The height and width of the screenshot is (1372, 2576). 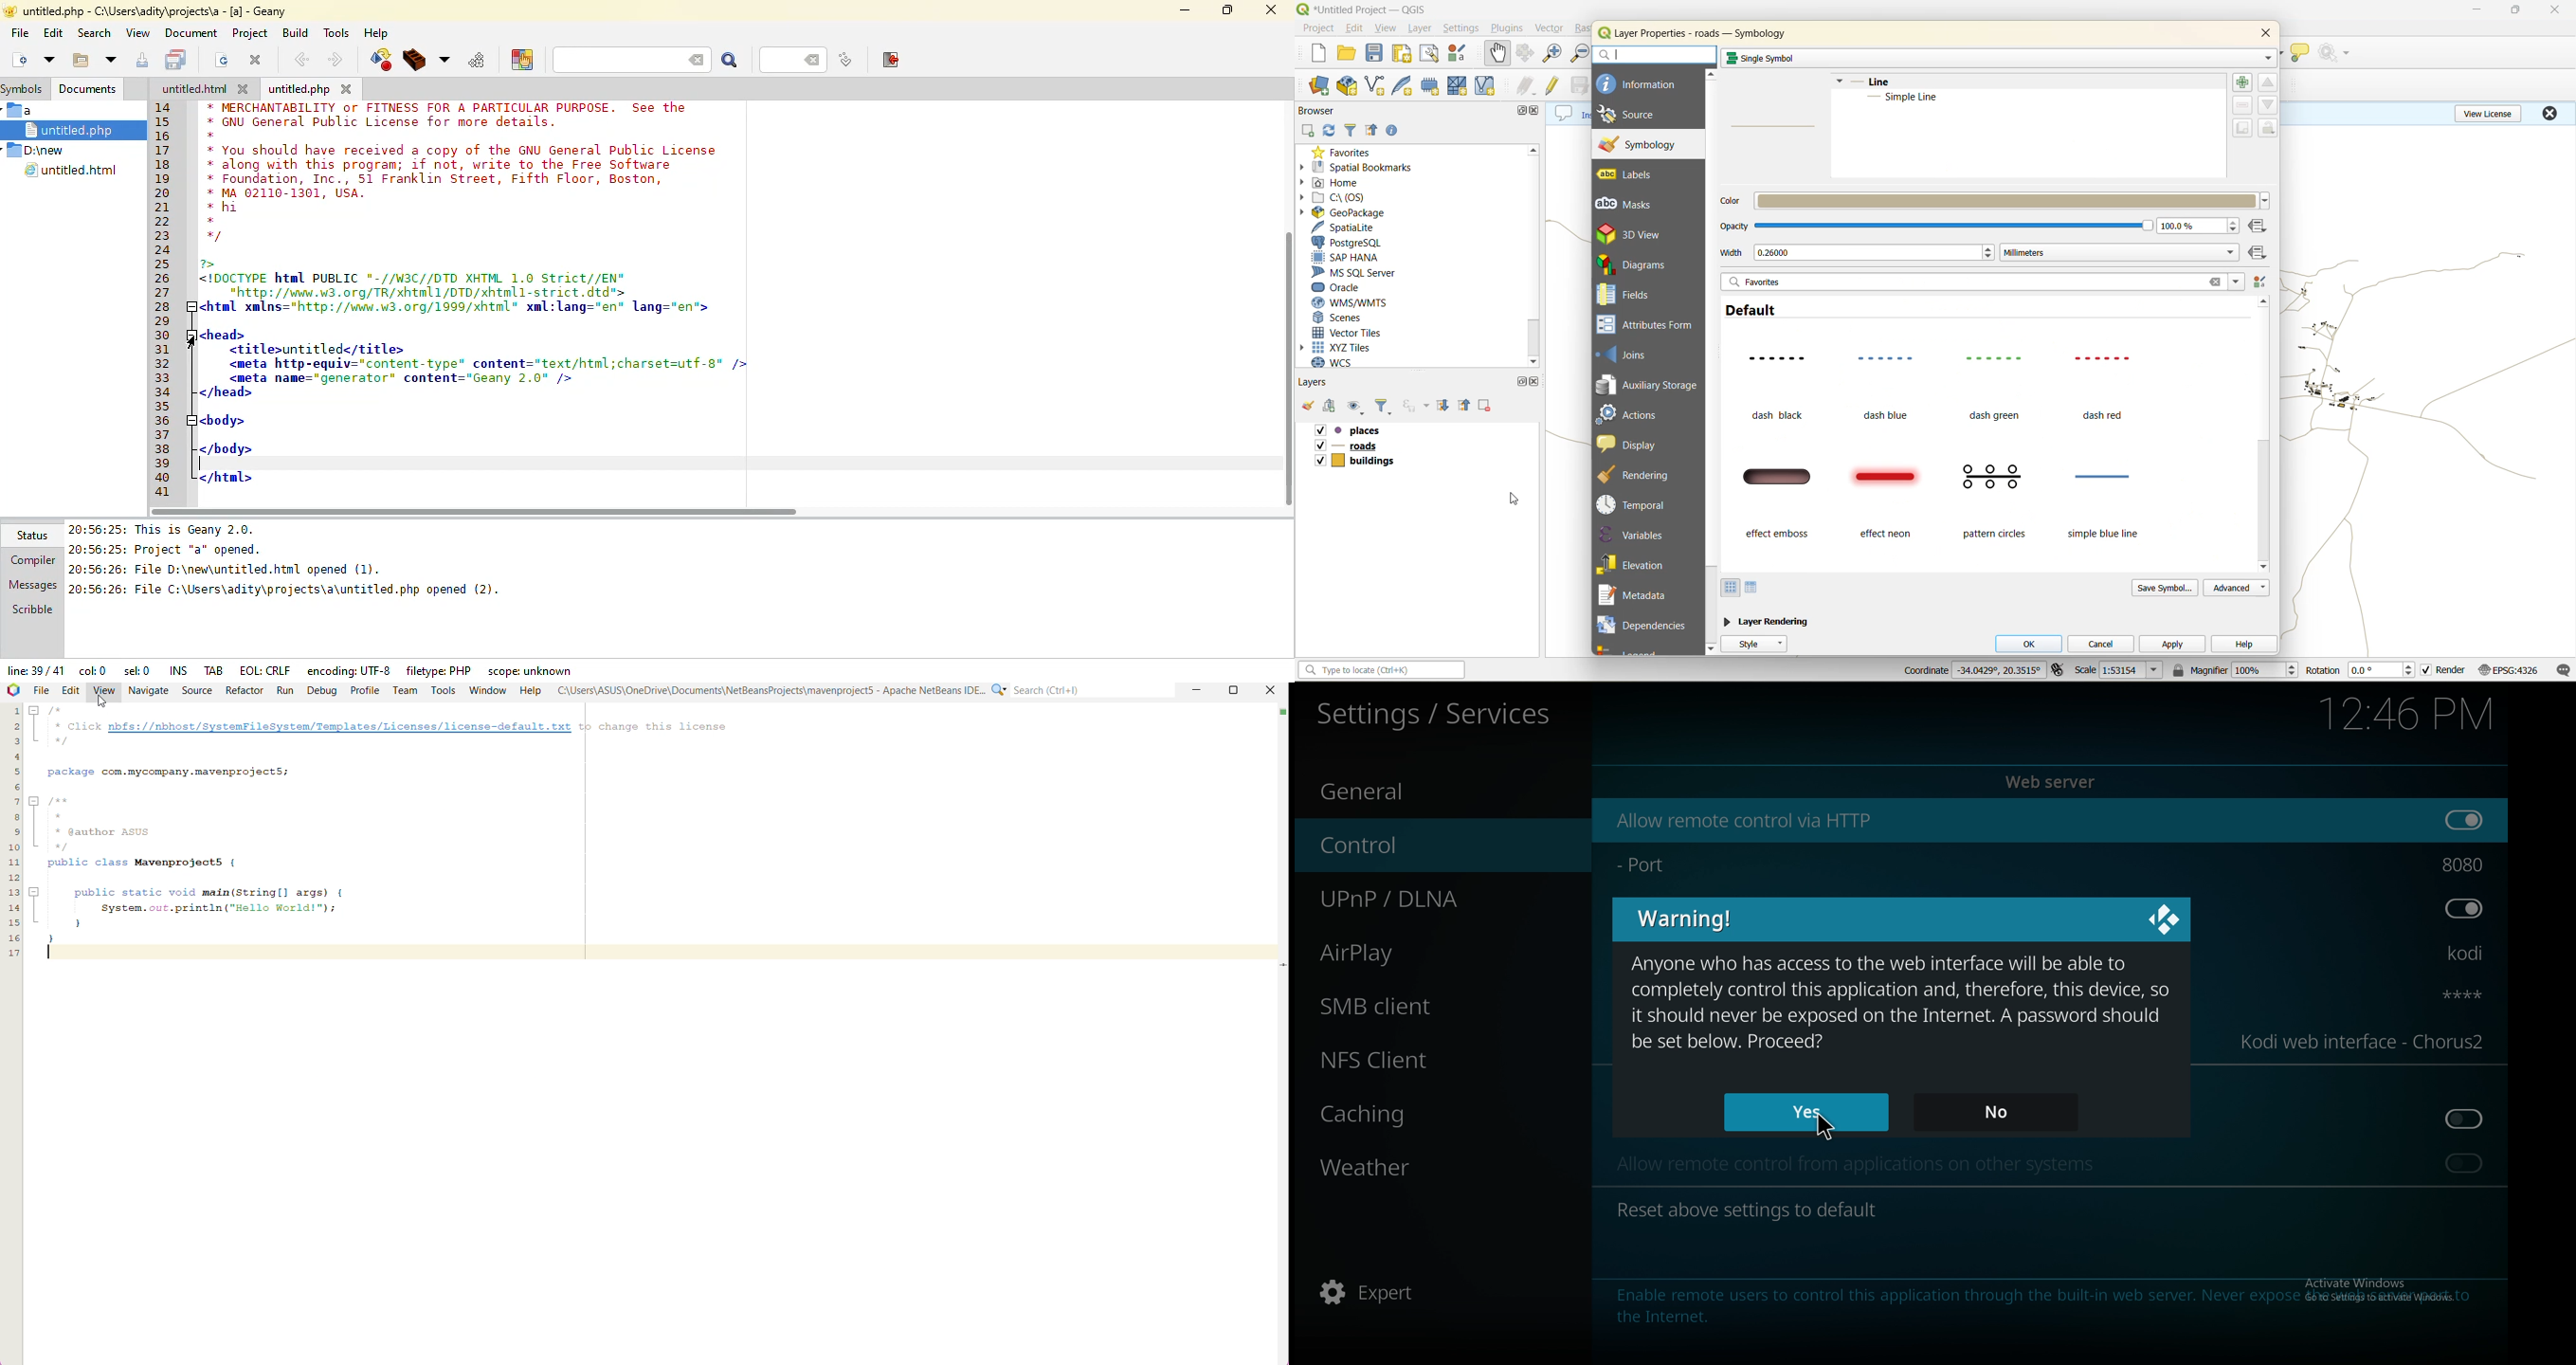 What do you see at coordinates (2031, 1304) in the screenshot?
I see `info` at bounding box center [2031, 1304].